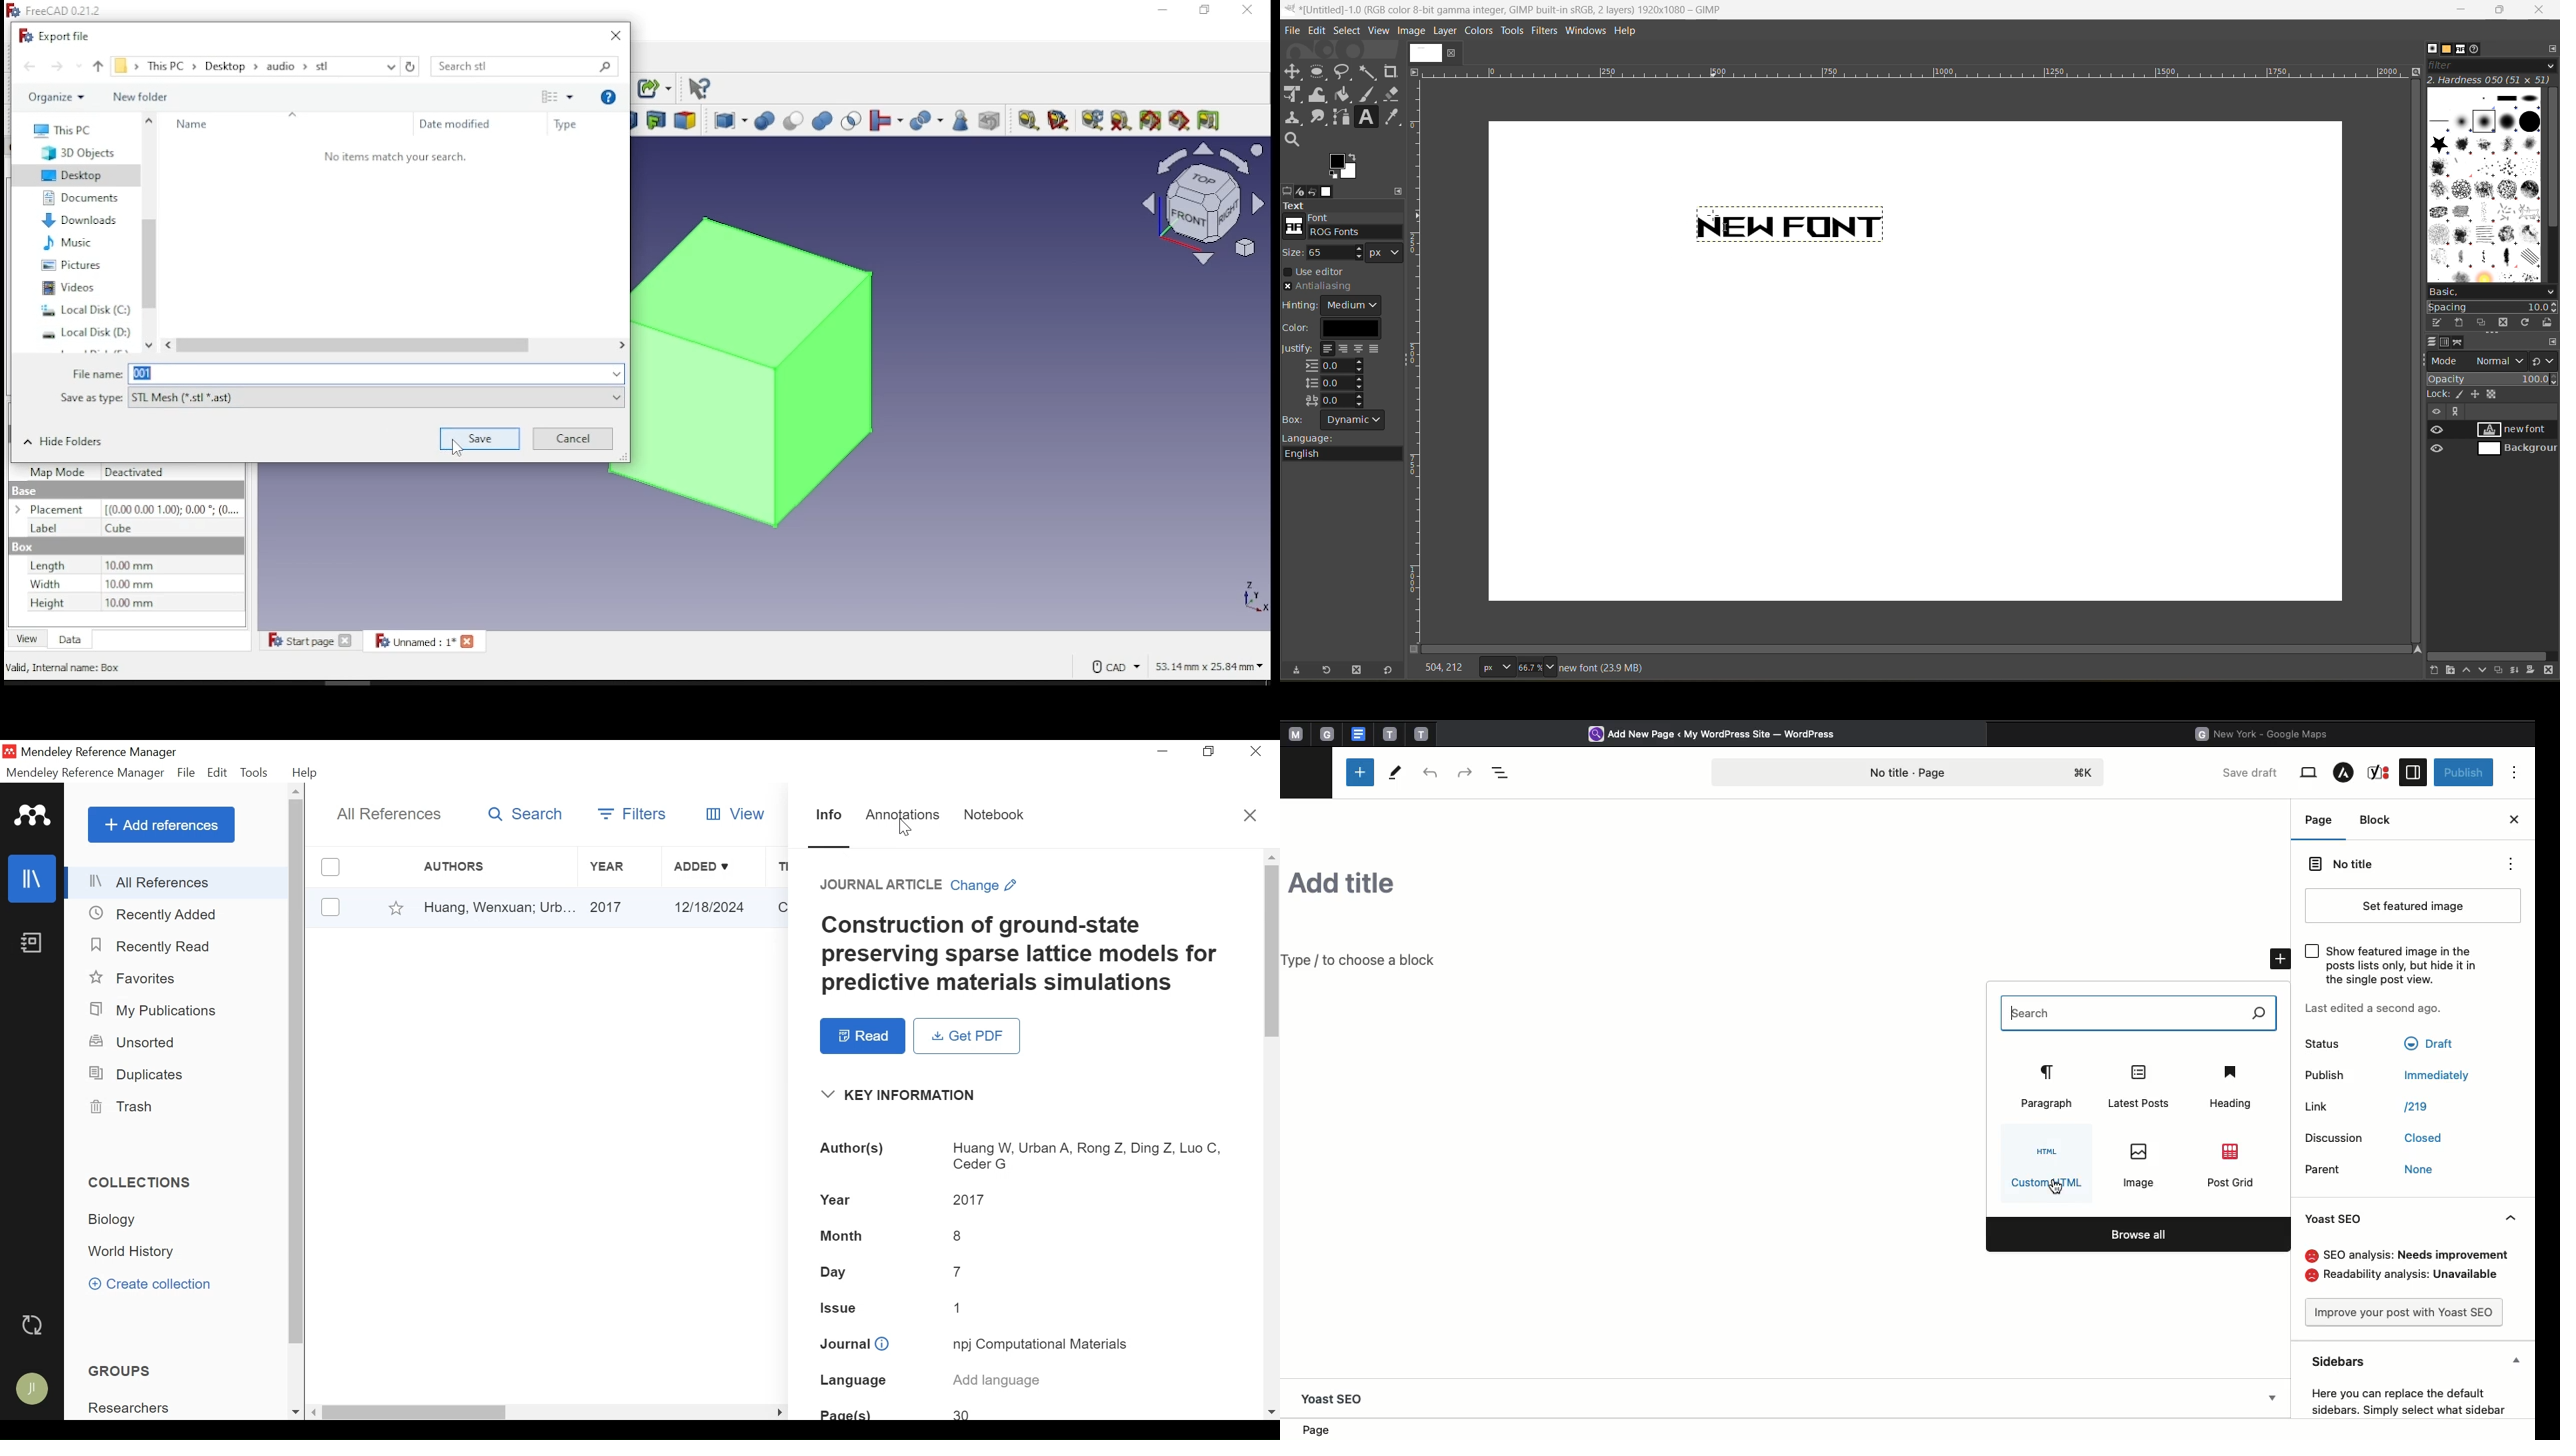  What do you see at coordinates (1330, 734) in the screenshot?
I see `tab` at bounding box center [1330, 734].